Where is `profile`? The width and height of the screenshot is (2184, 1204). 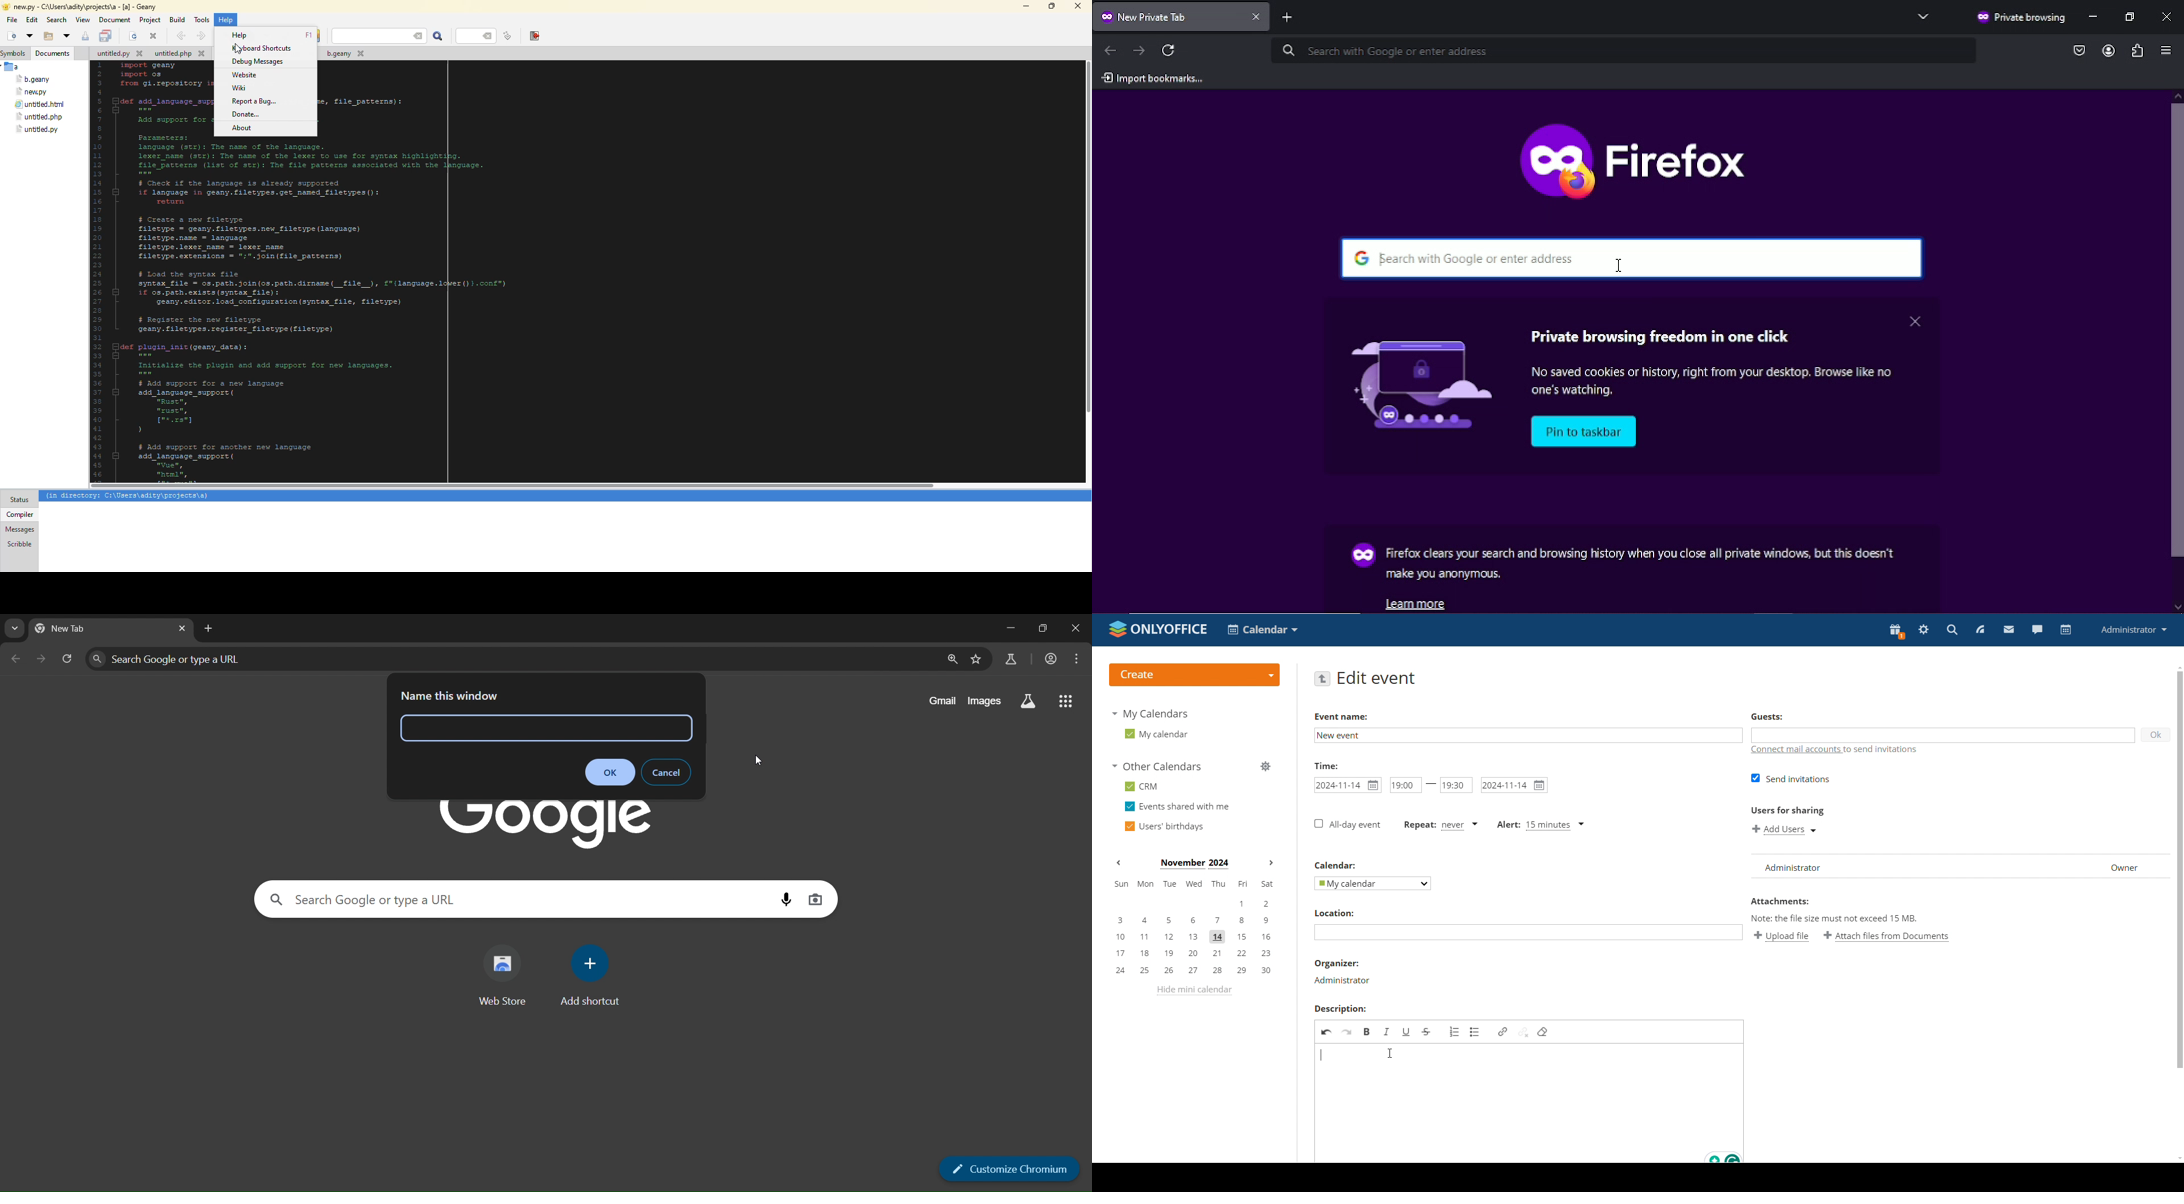
profile is located at coordinates (2135, 629).